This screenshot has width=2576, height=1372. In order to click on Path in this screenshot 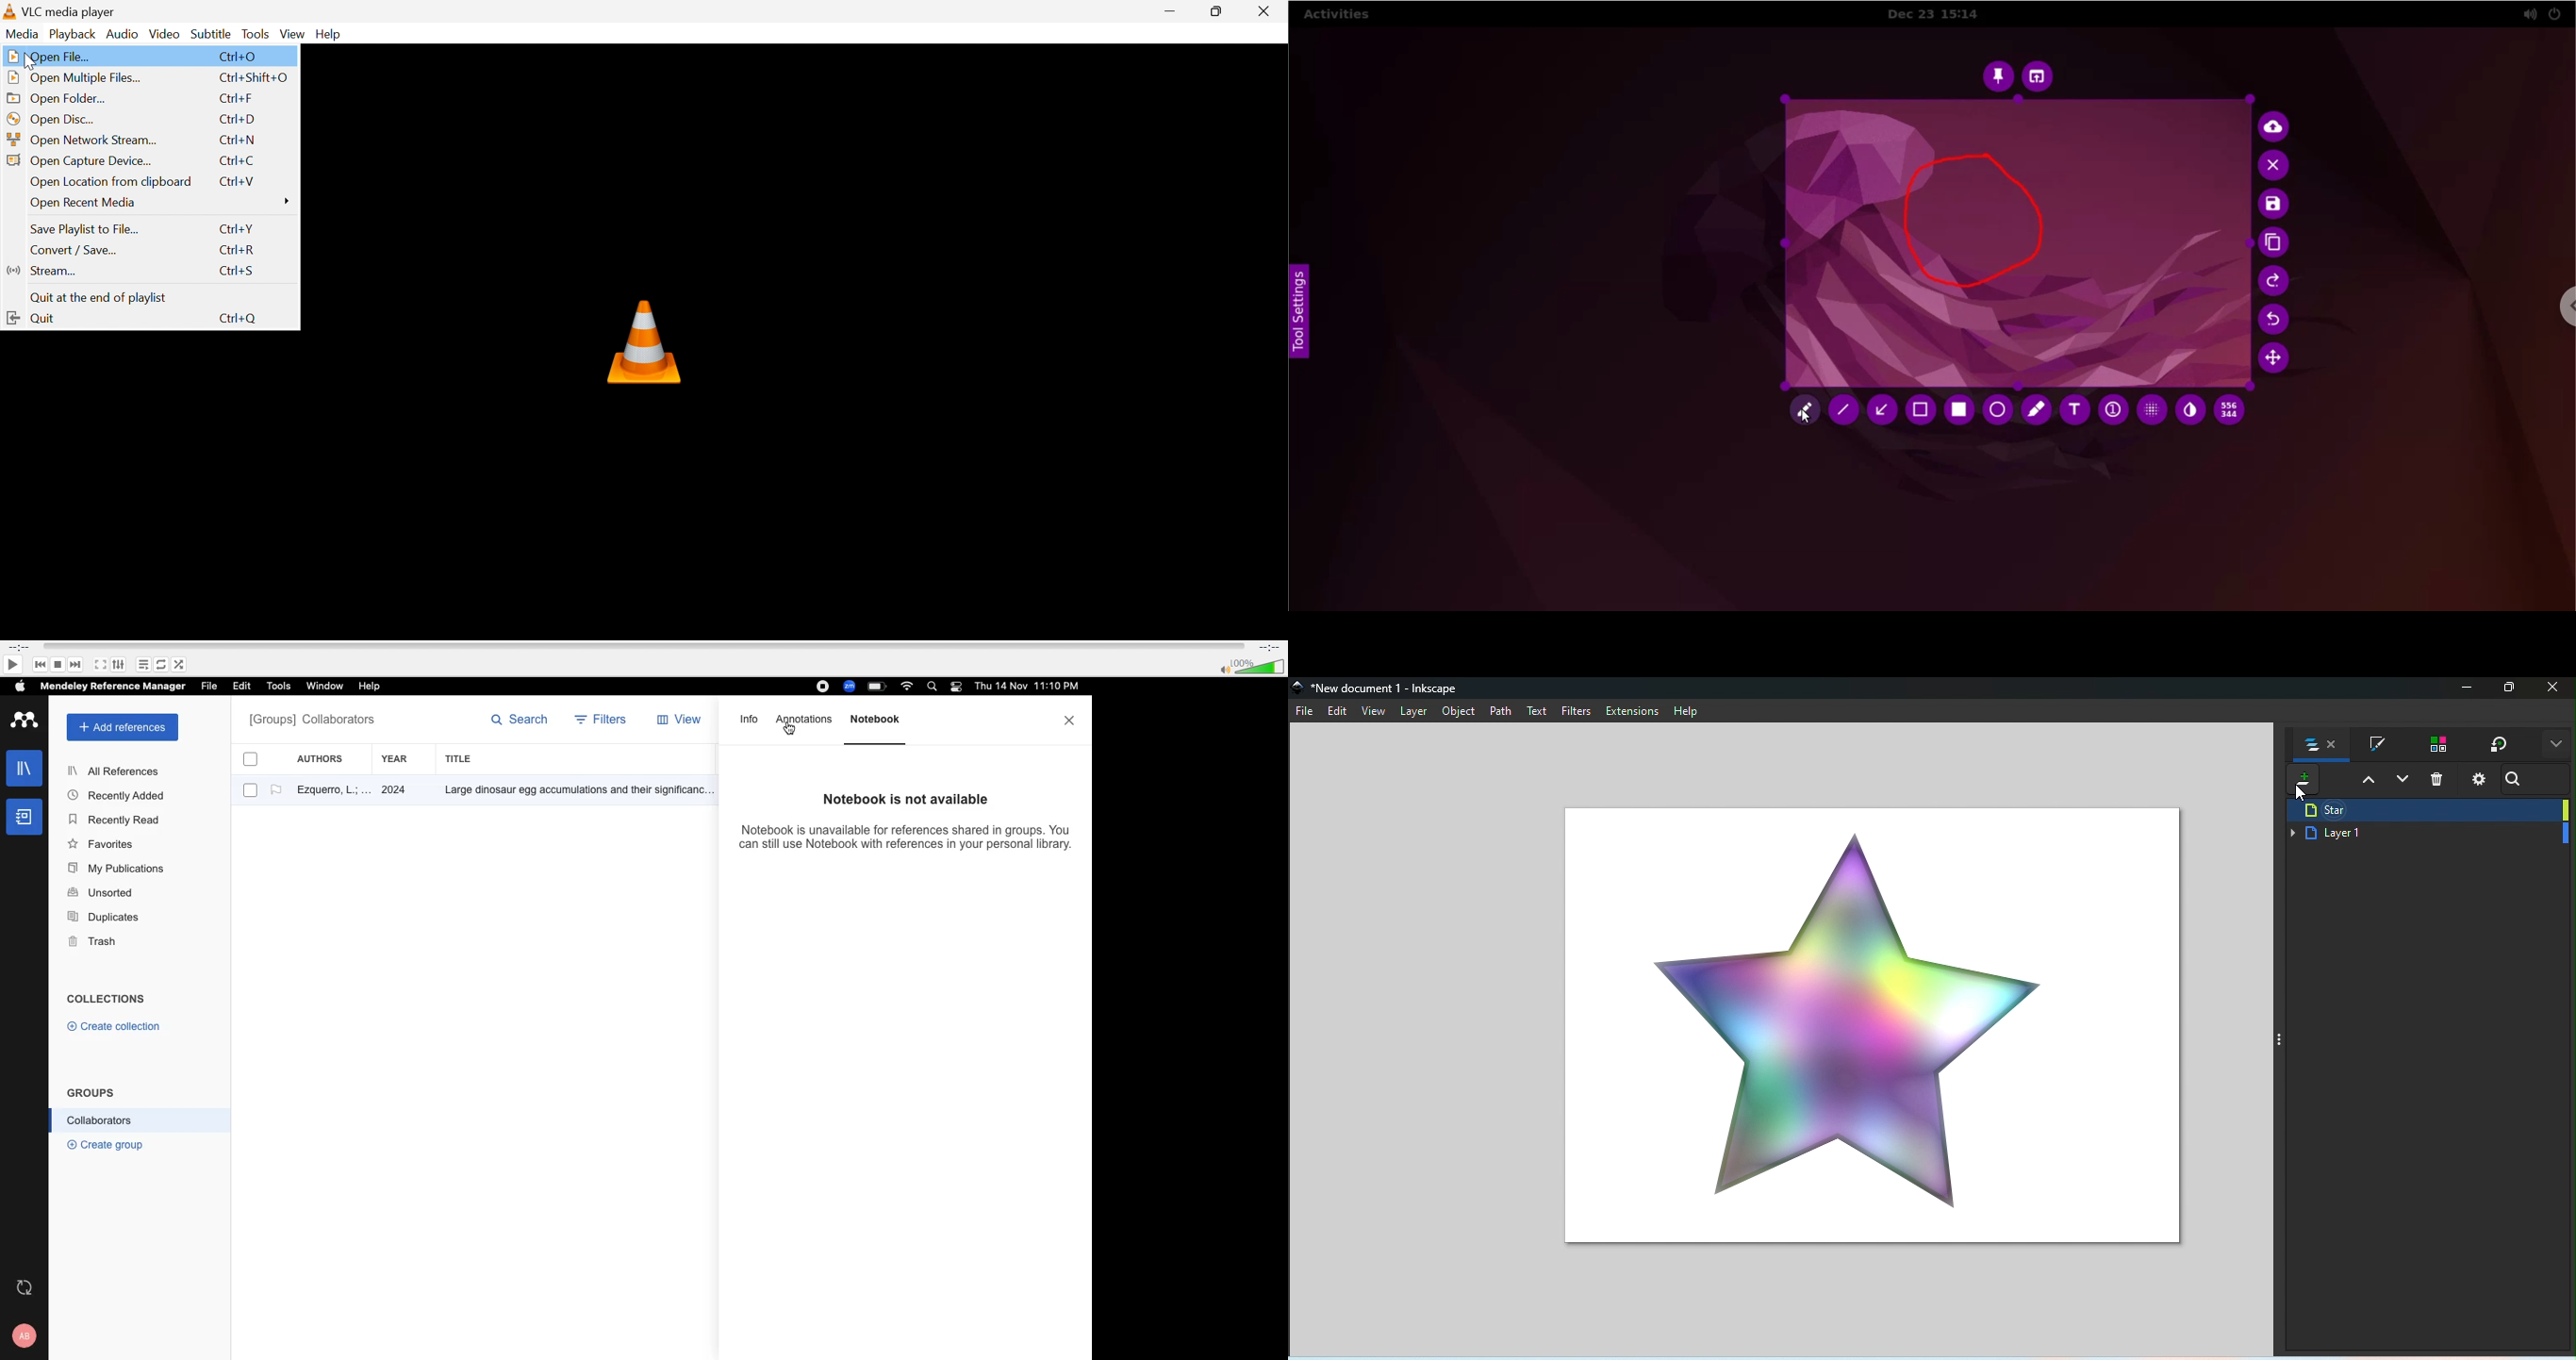, I will do `click(1499, 713)`.